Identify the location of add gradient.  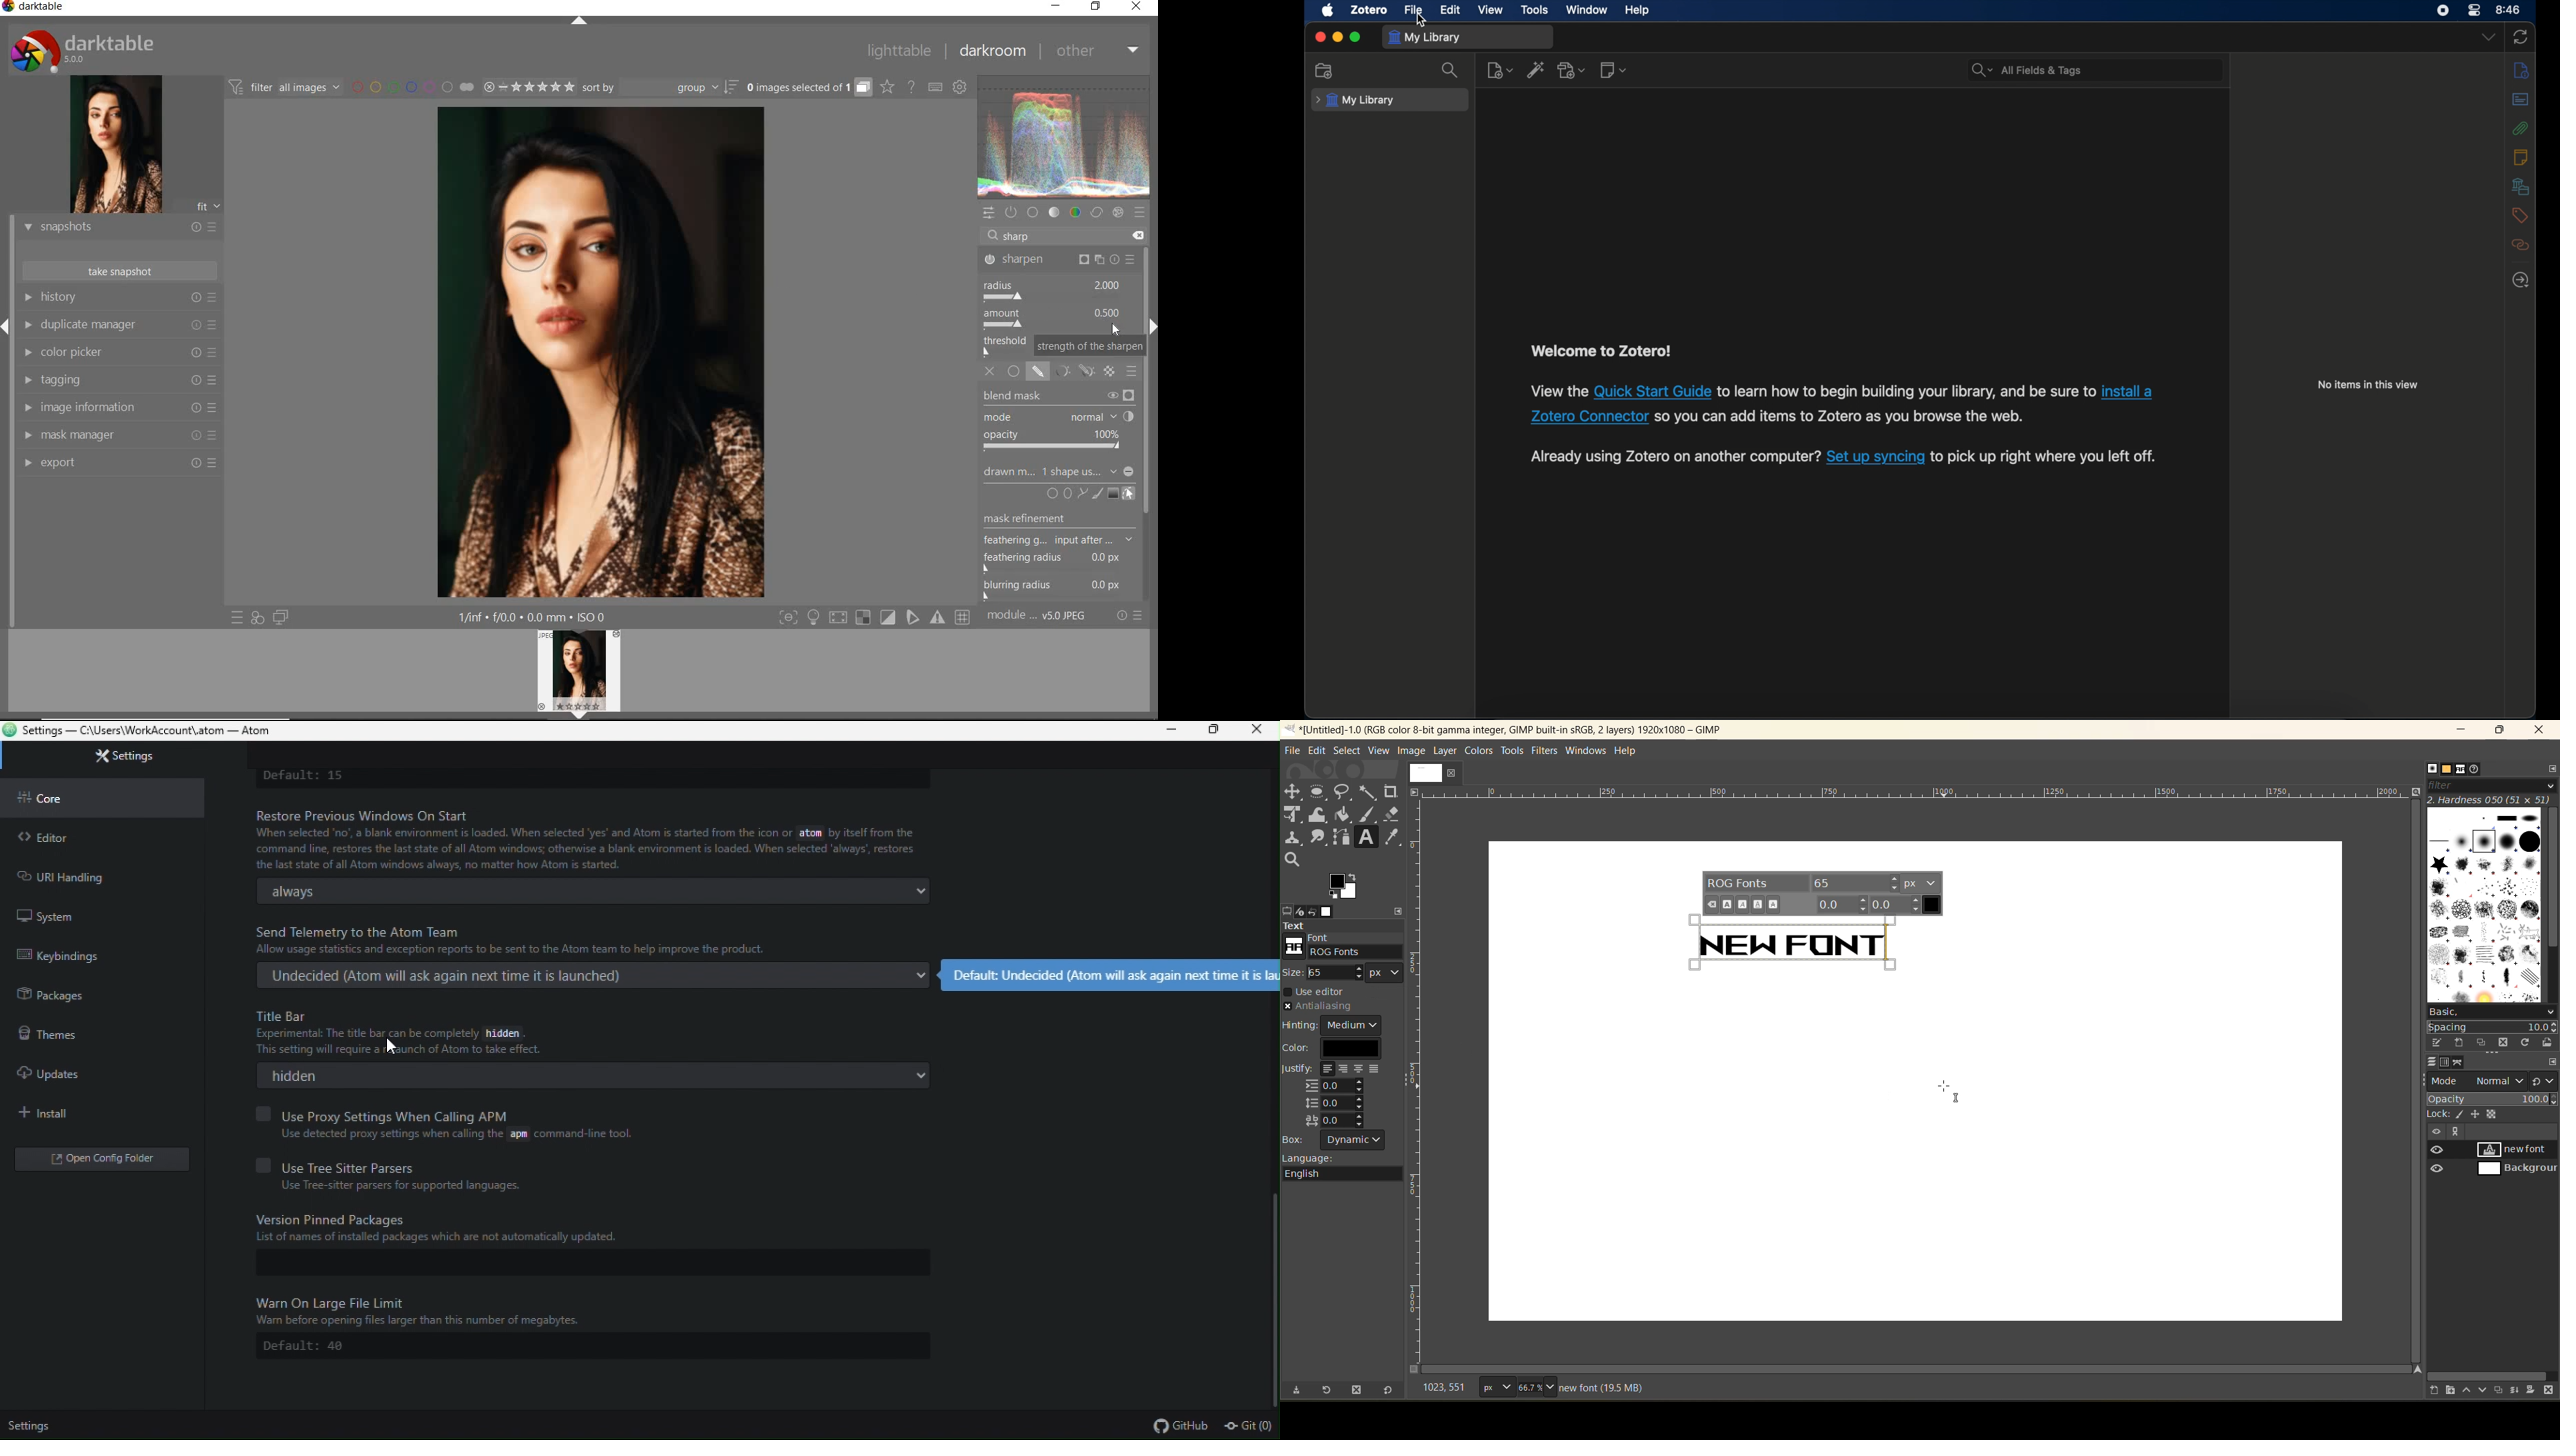
(1114, 492).